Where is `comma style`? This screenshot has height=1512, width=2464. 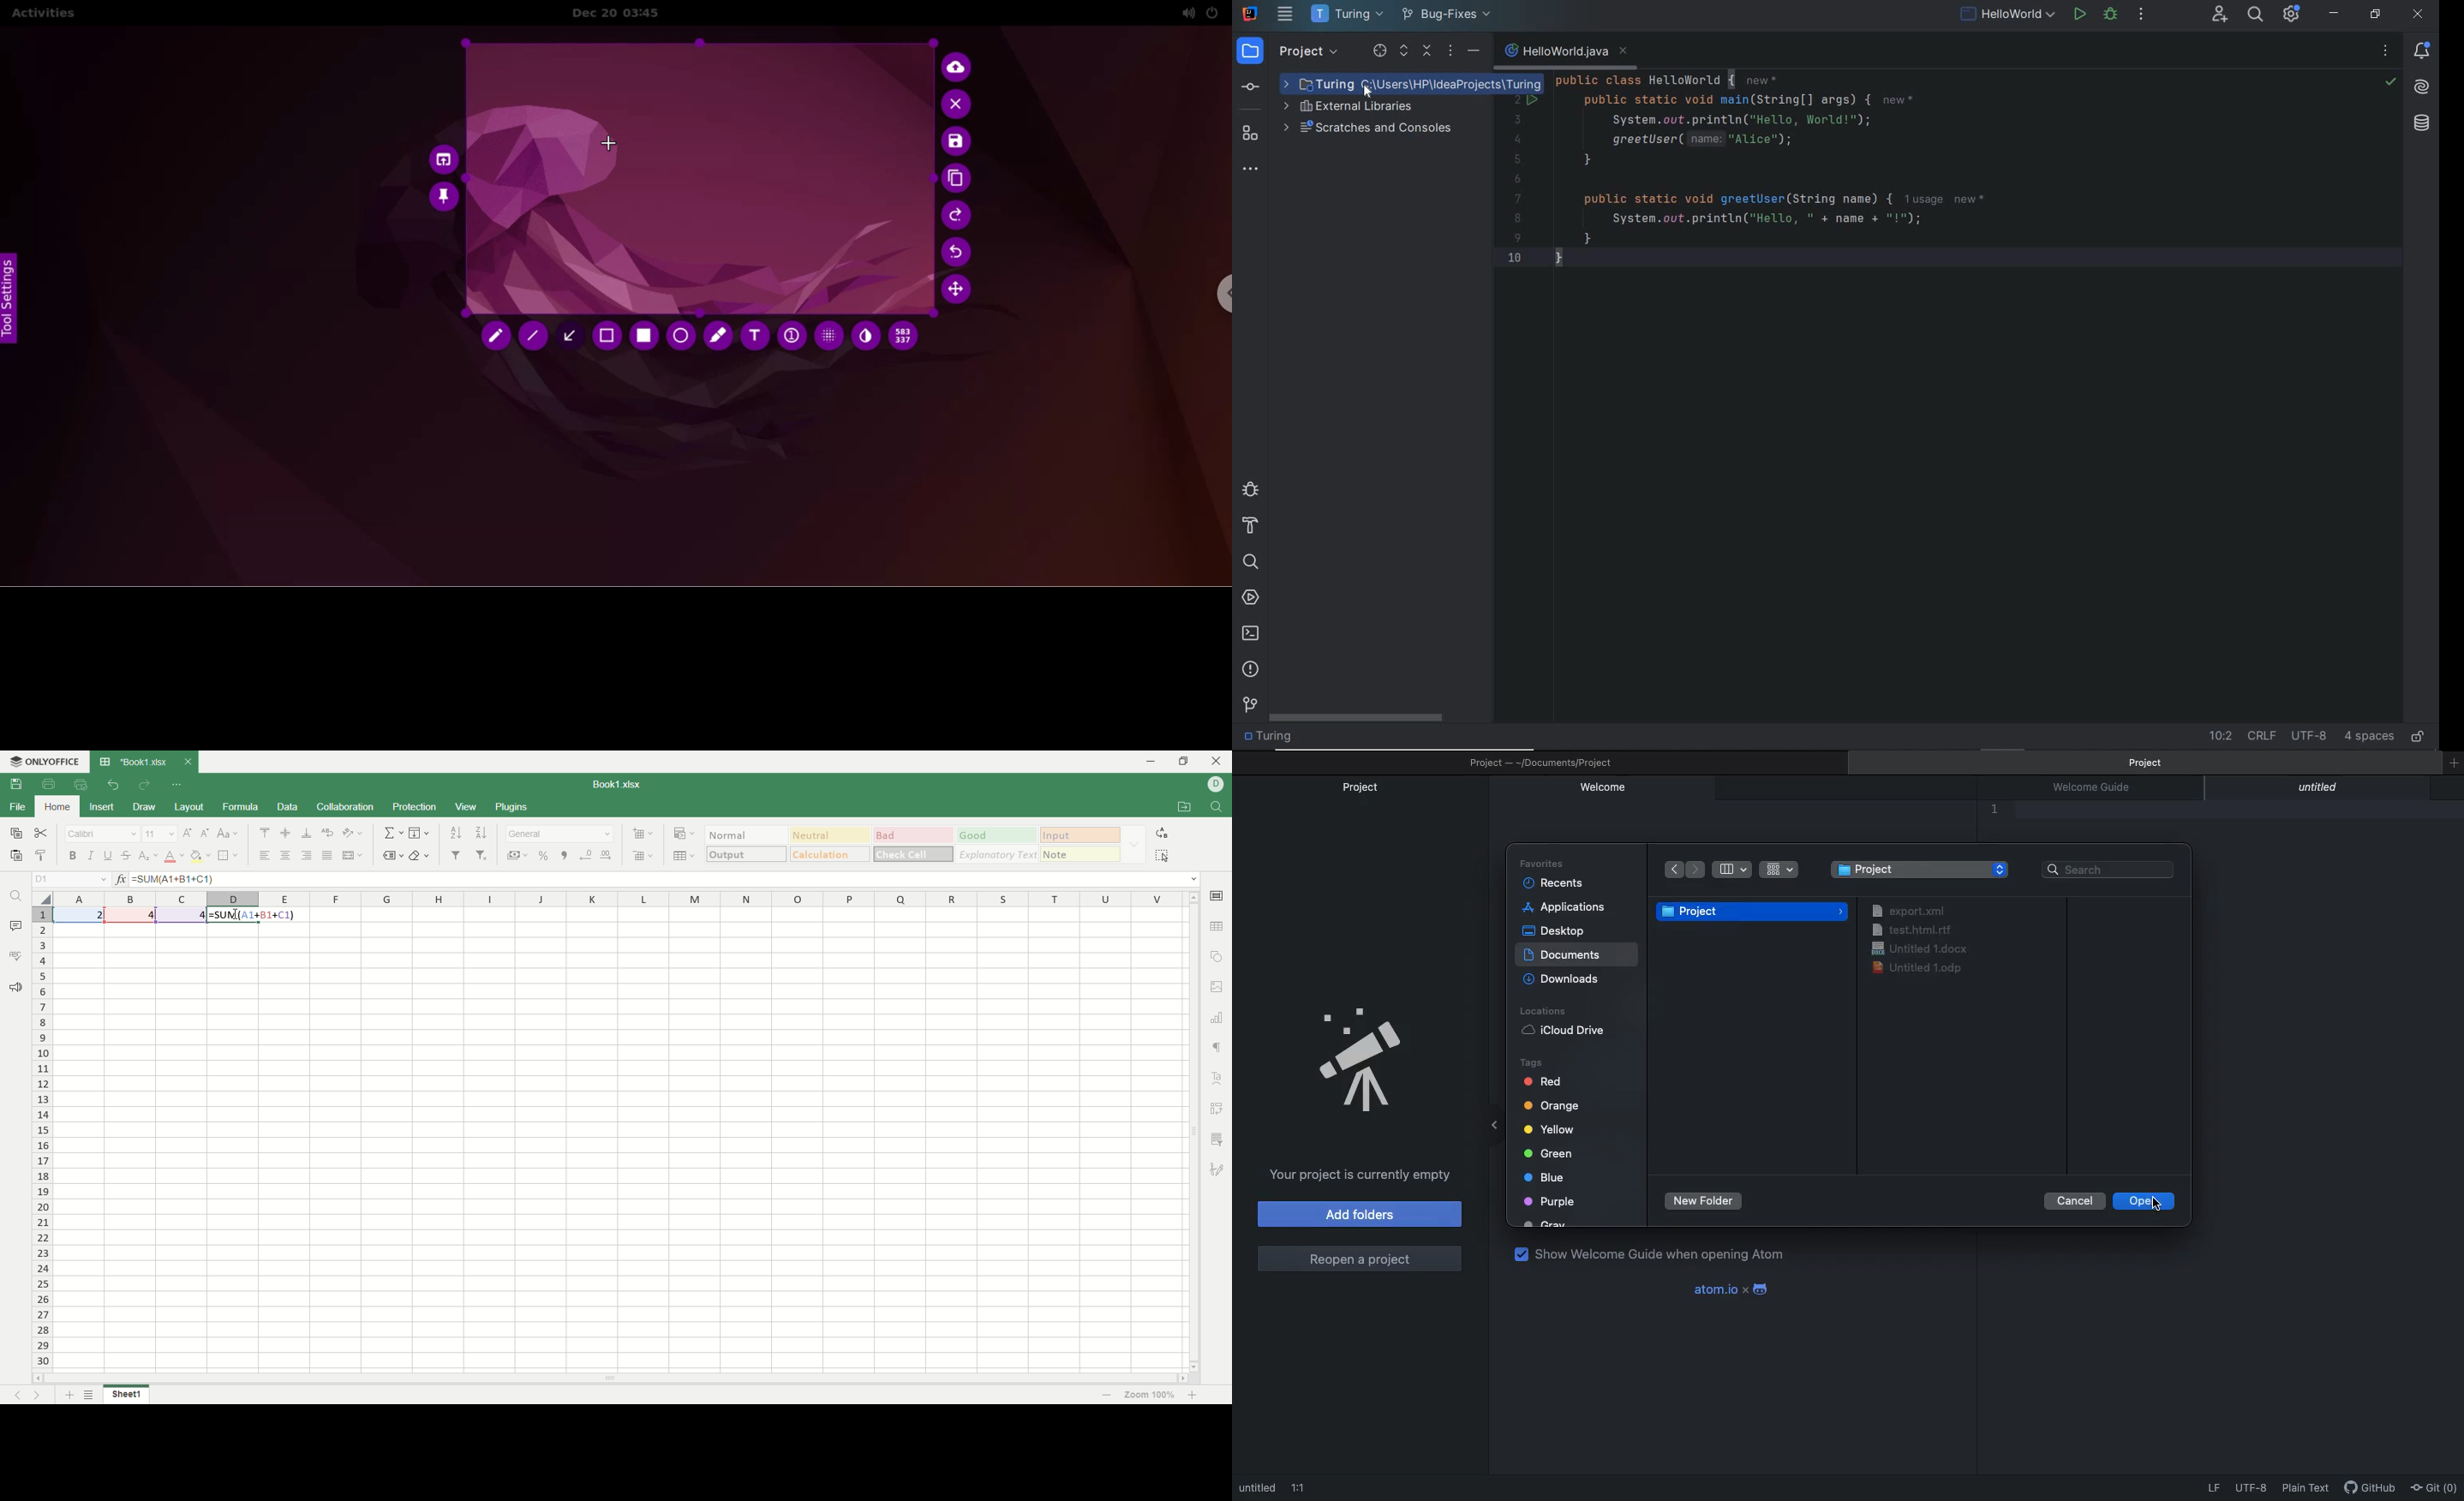
comma style is located at coordinates (564, 854).